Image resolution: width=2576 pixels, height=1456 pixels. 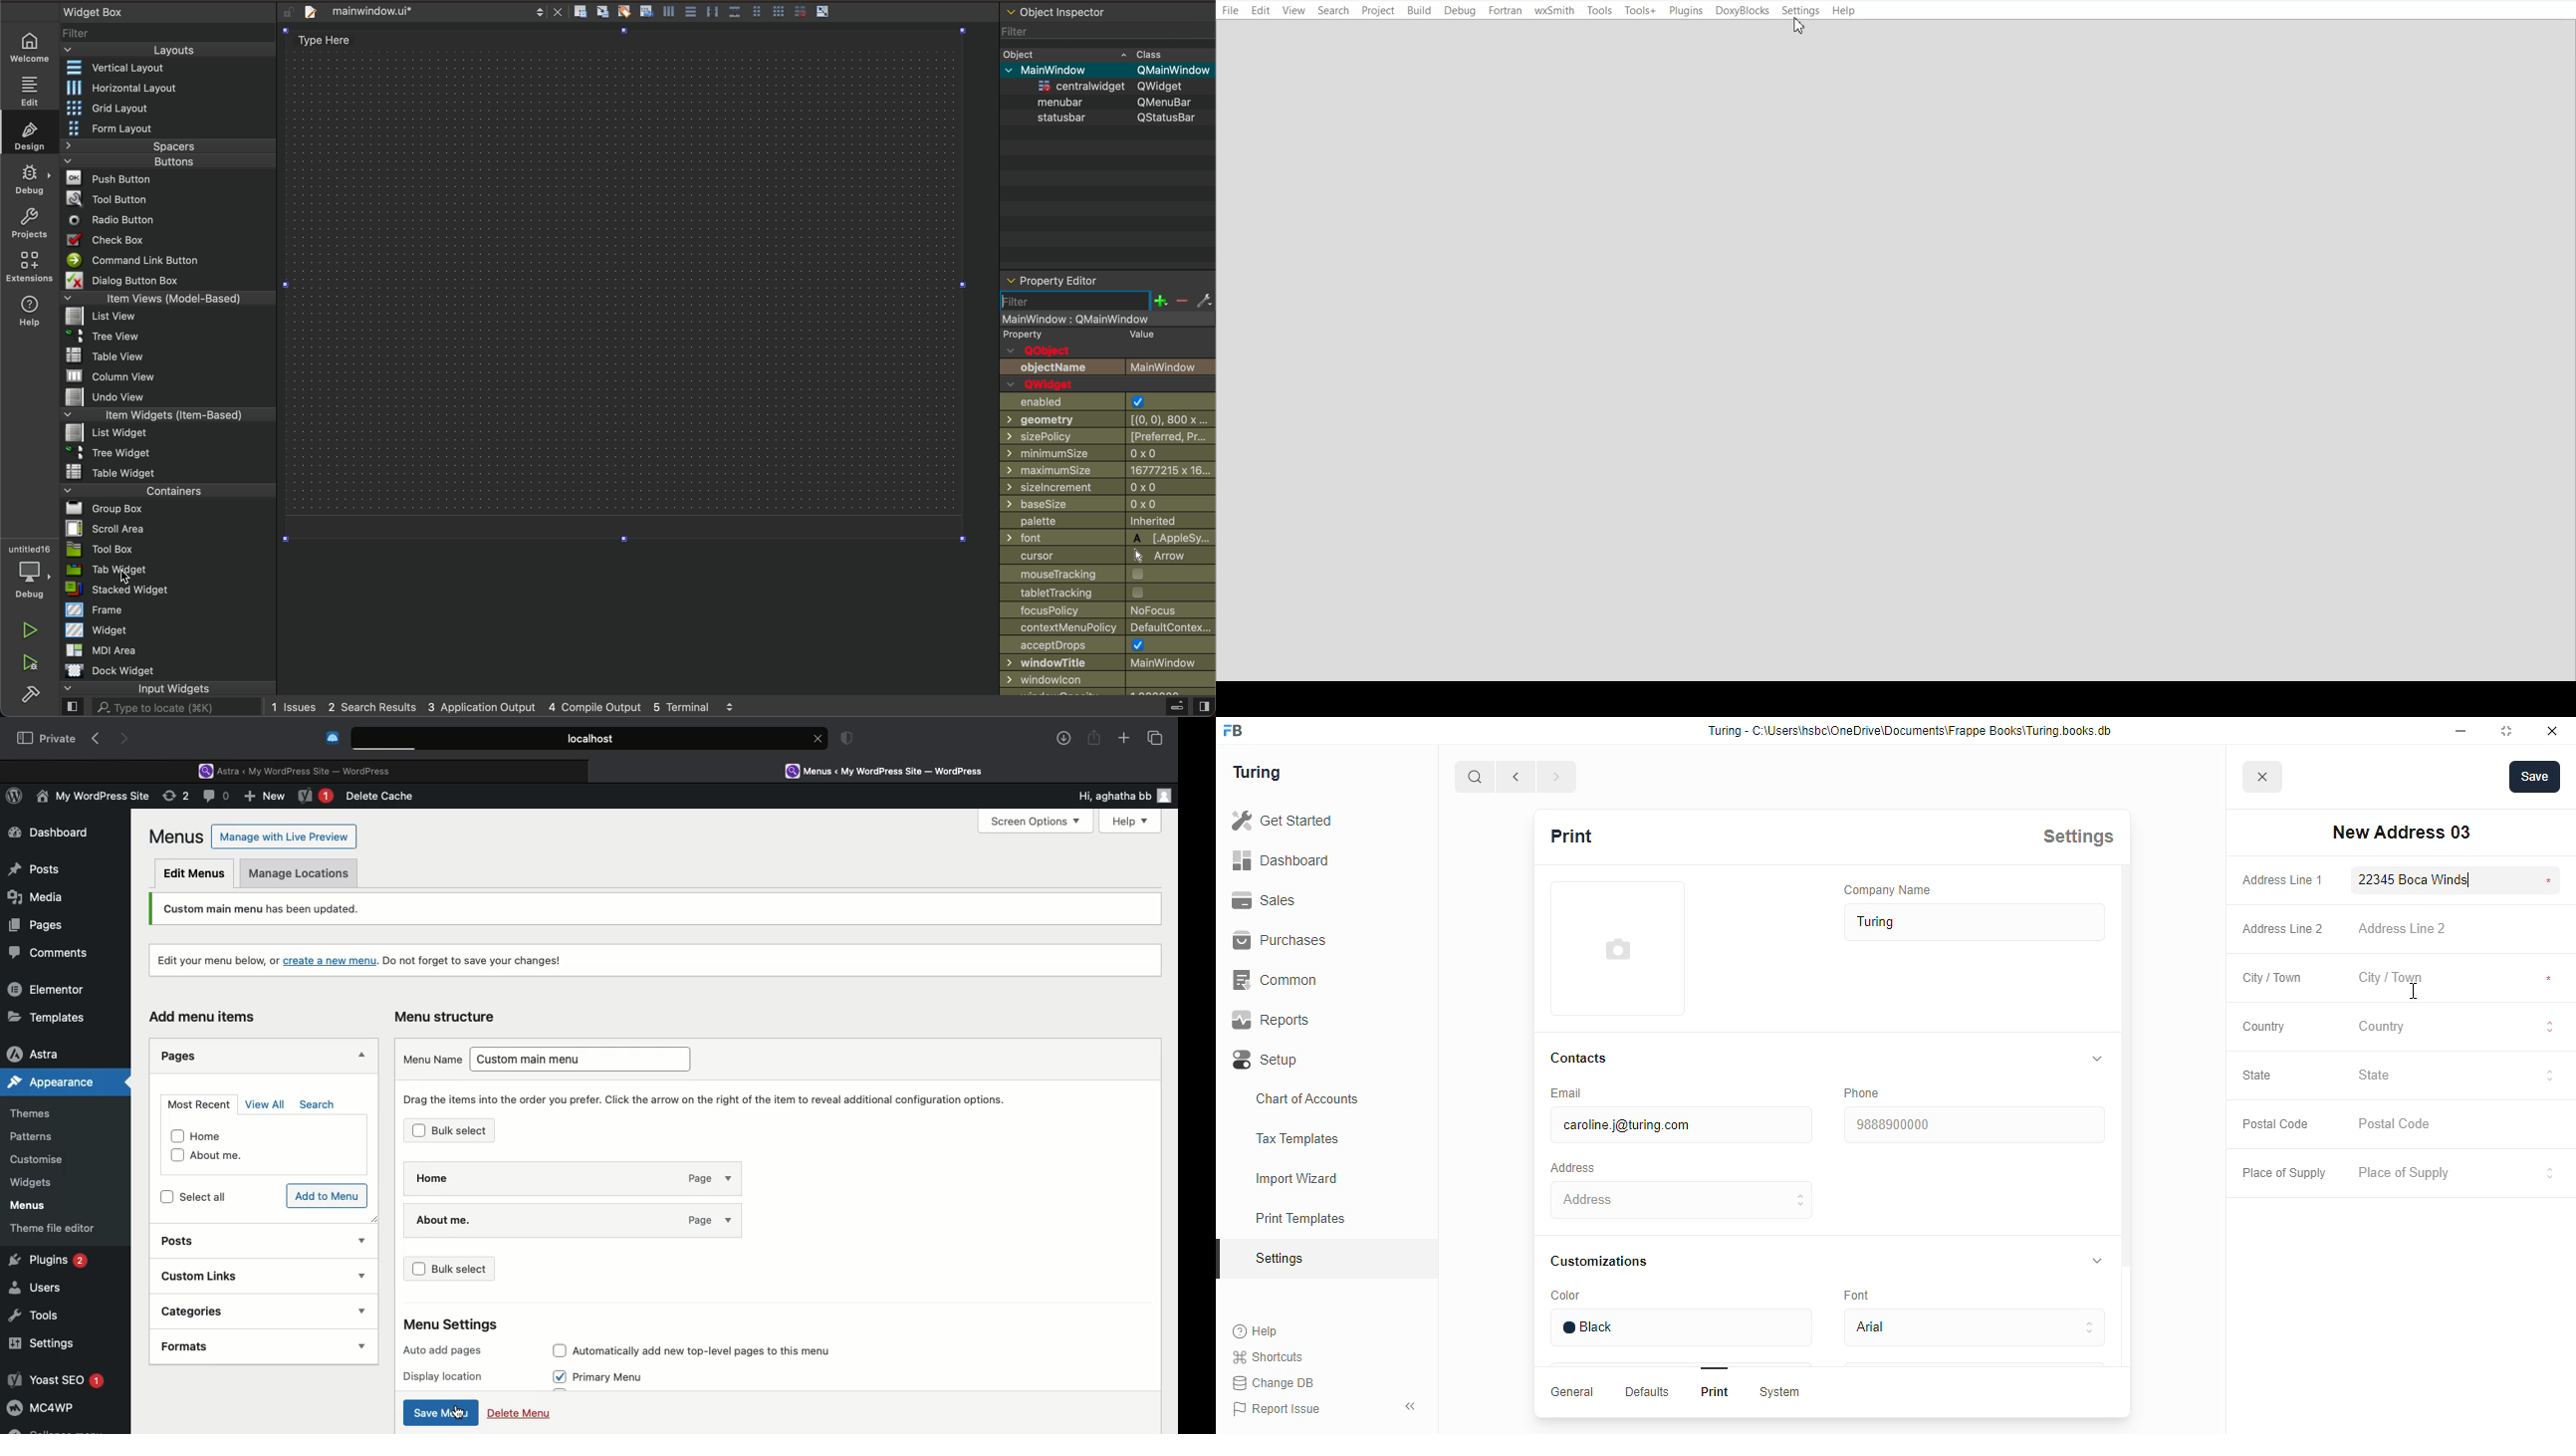 What do you see at coordinates (1277, 1409) in the screenshot?
I see `report issue` at bounding box center [1277, 1409].